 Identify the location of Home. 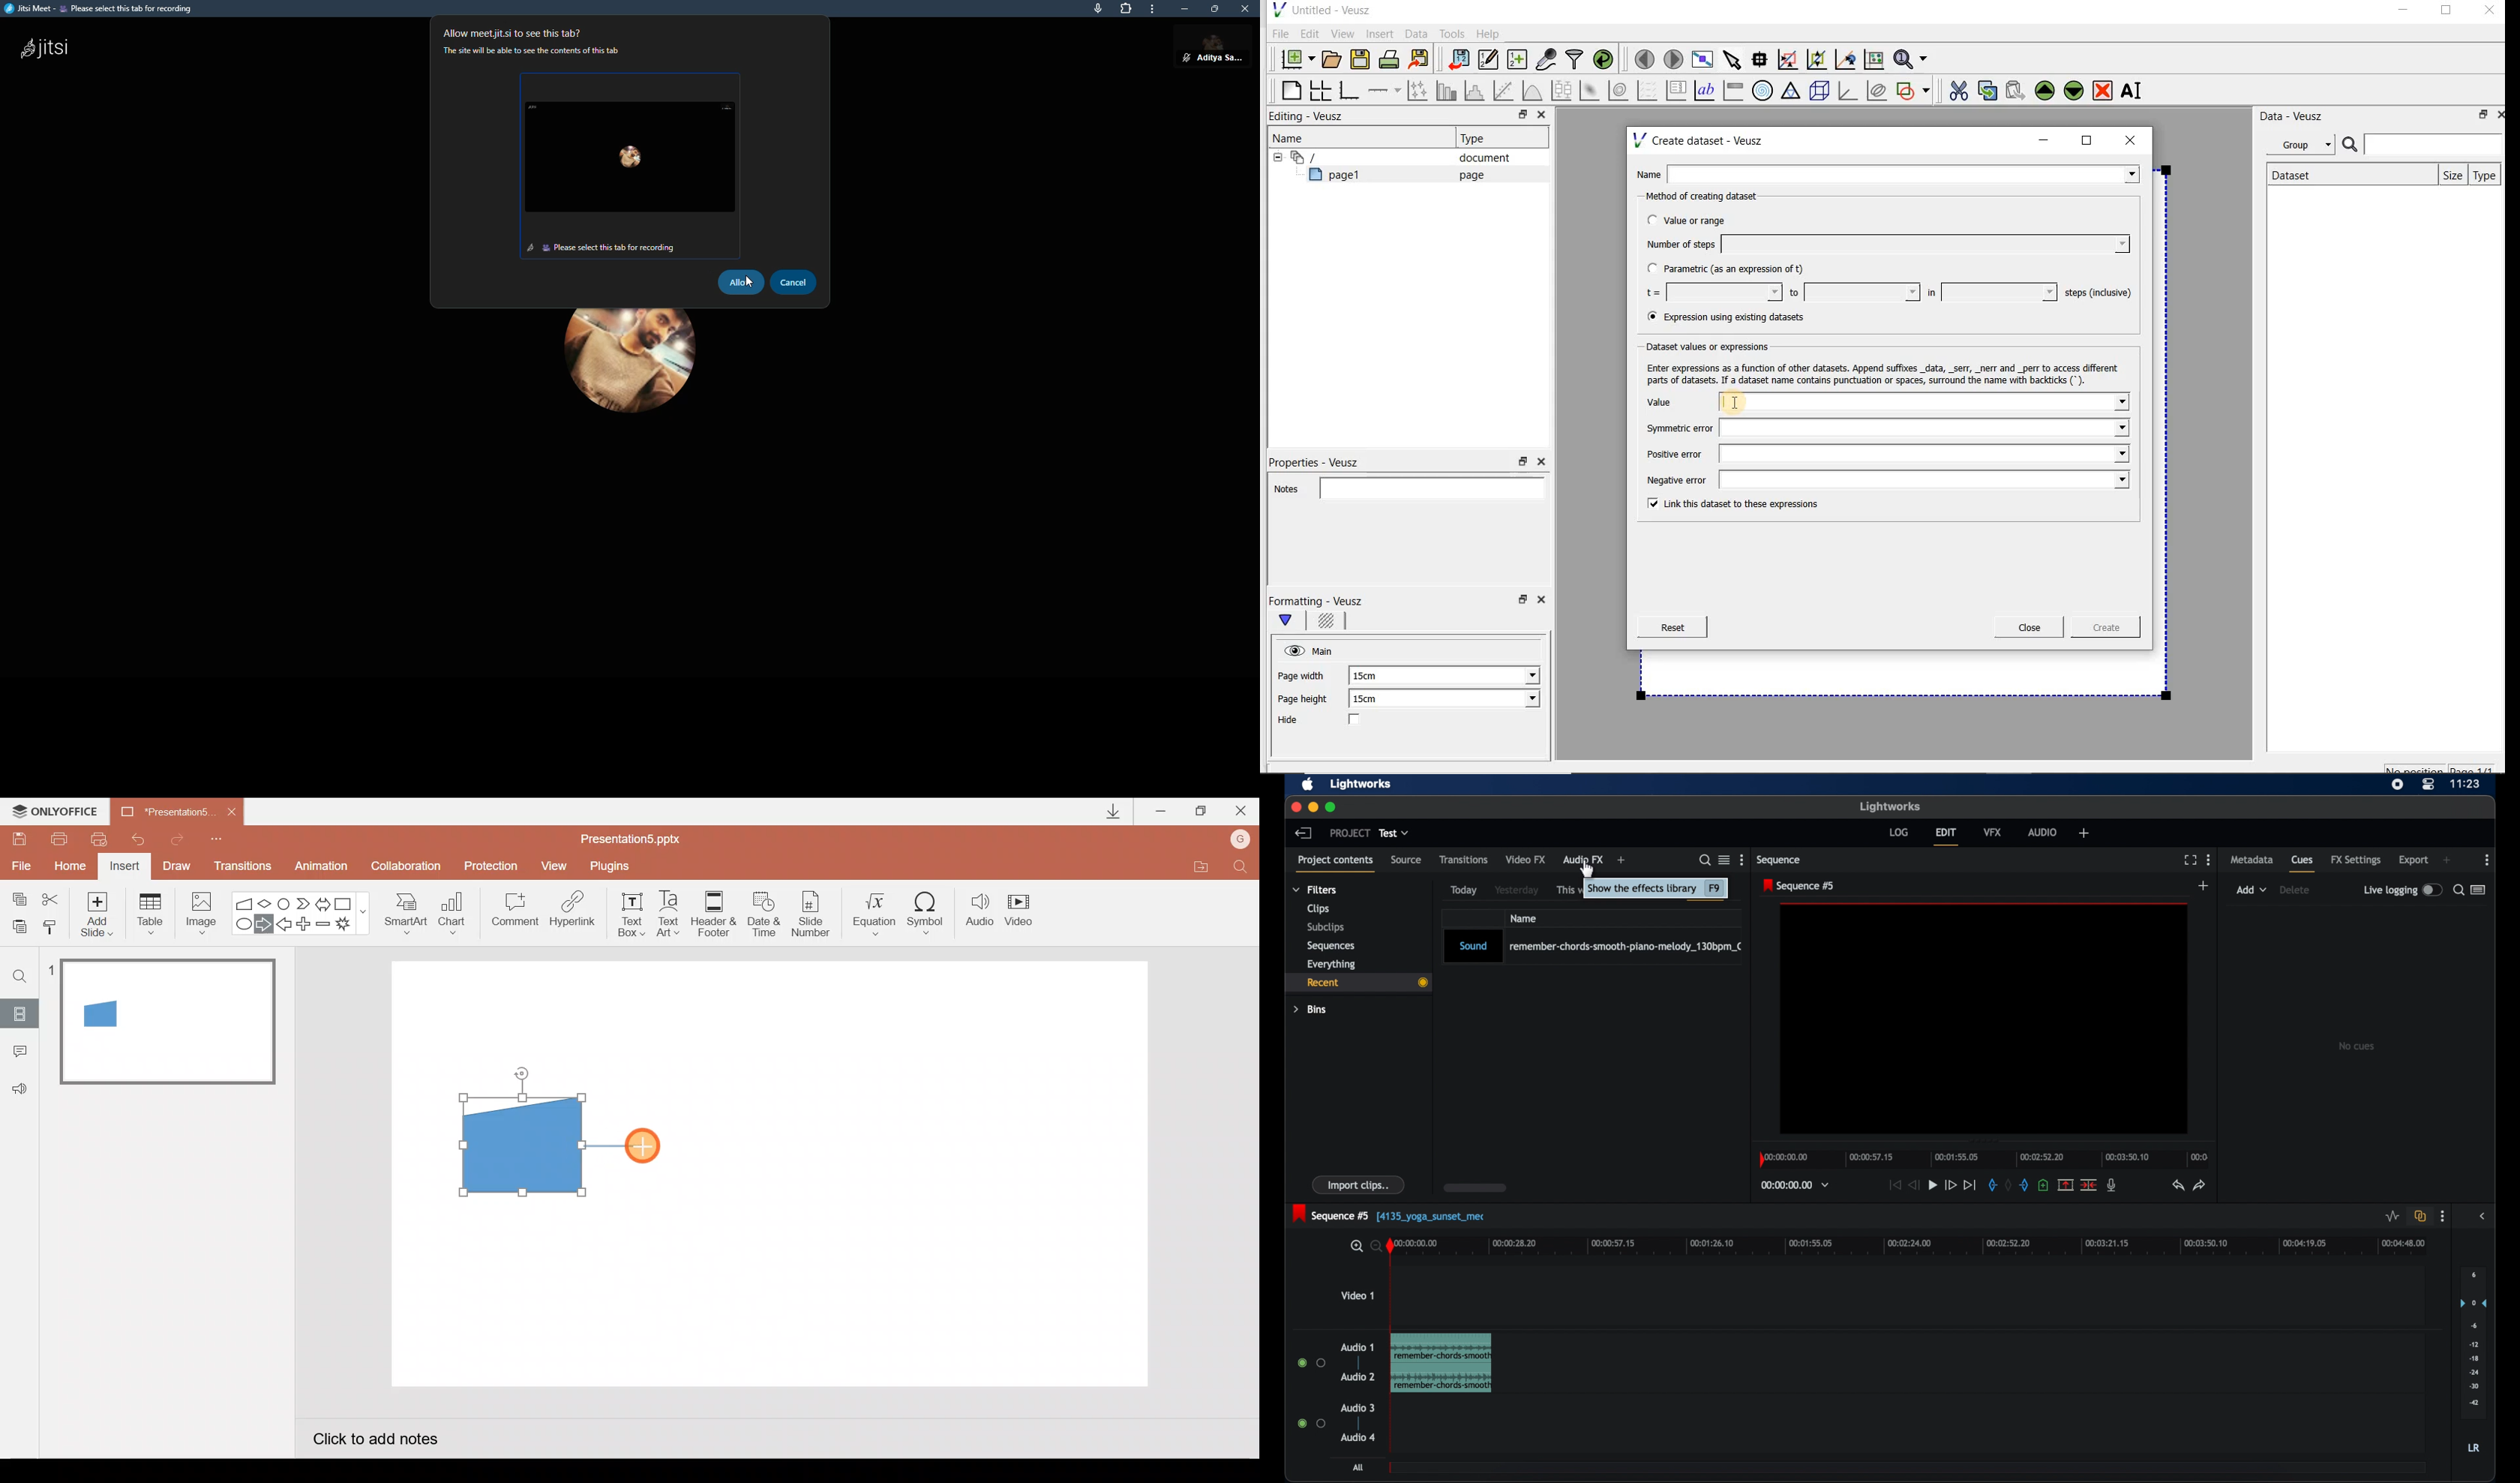
(66, 863).